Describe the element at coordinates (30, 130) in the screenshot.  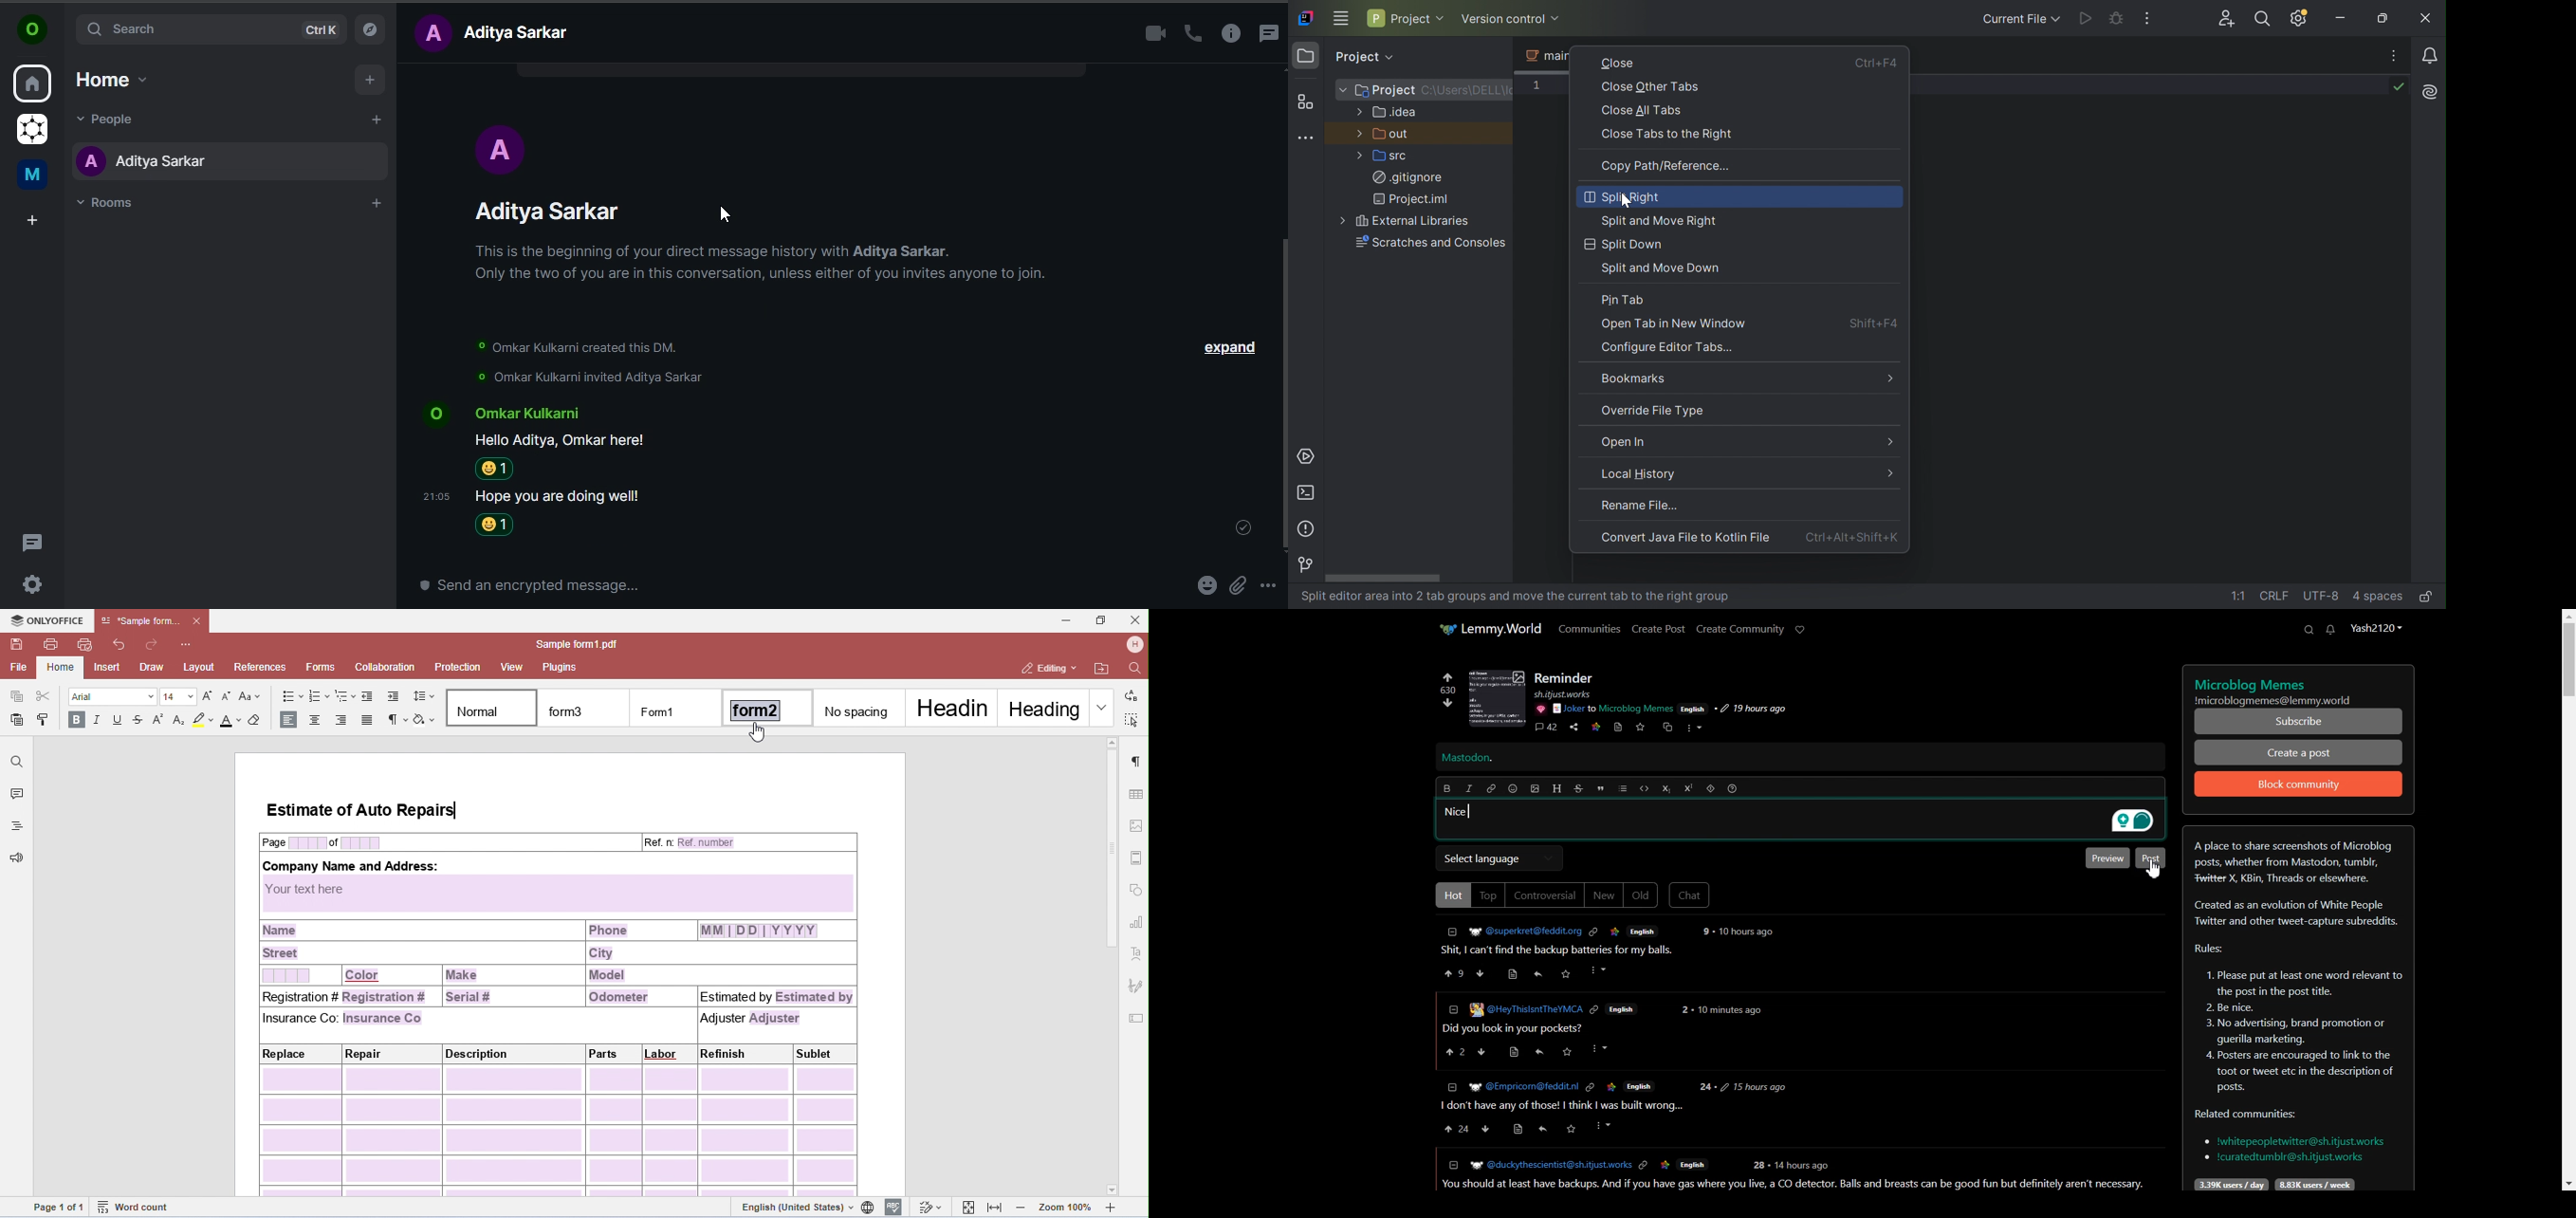
I see `grapheneos` at that location.